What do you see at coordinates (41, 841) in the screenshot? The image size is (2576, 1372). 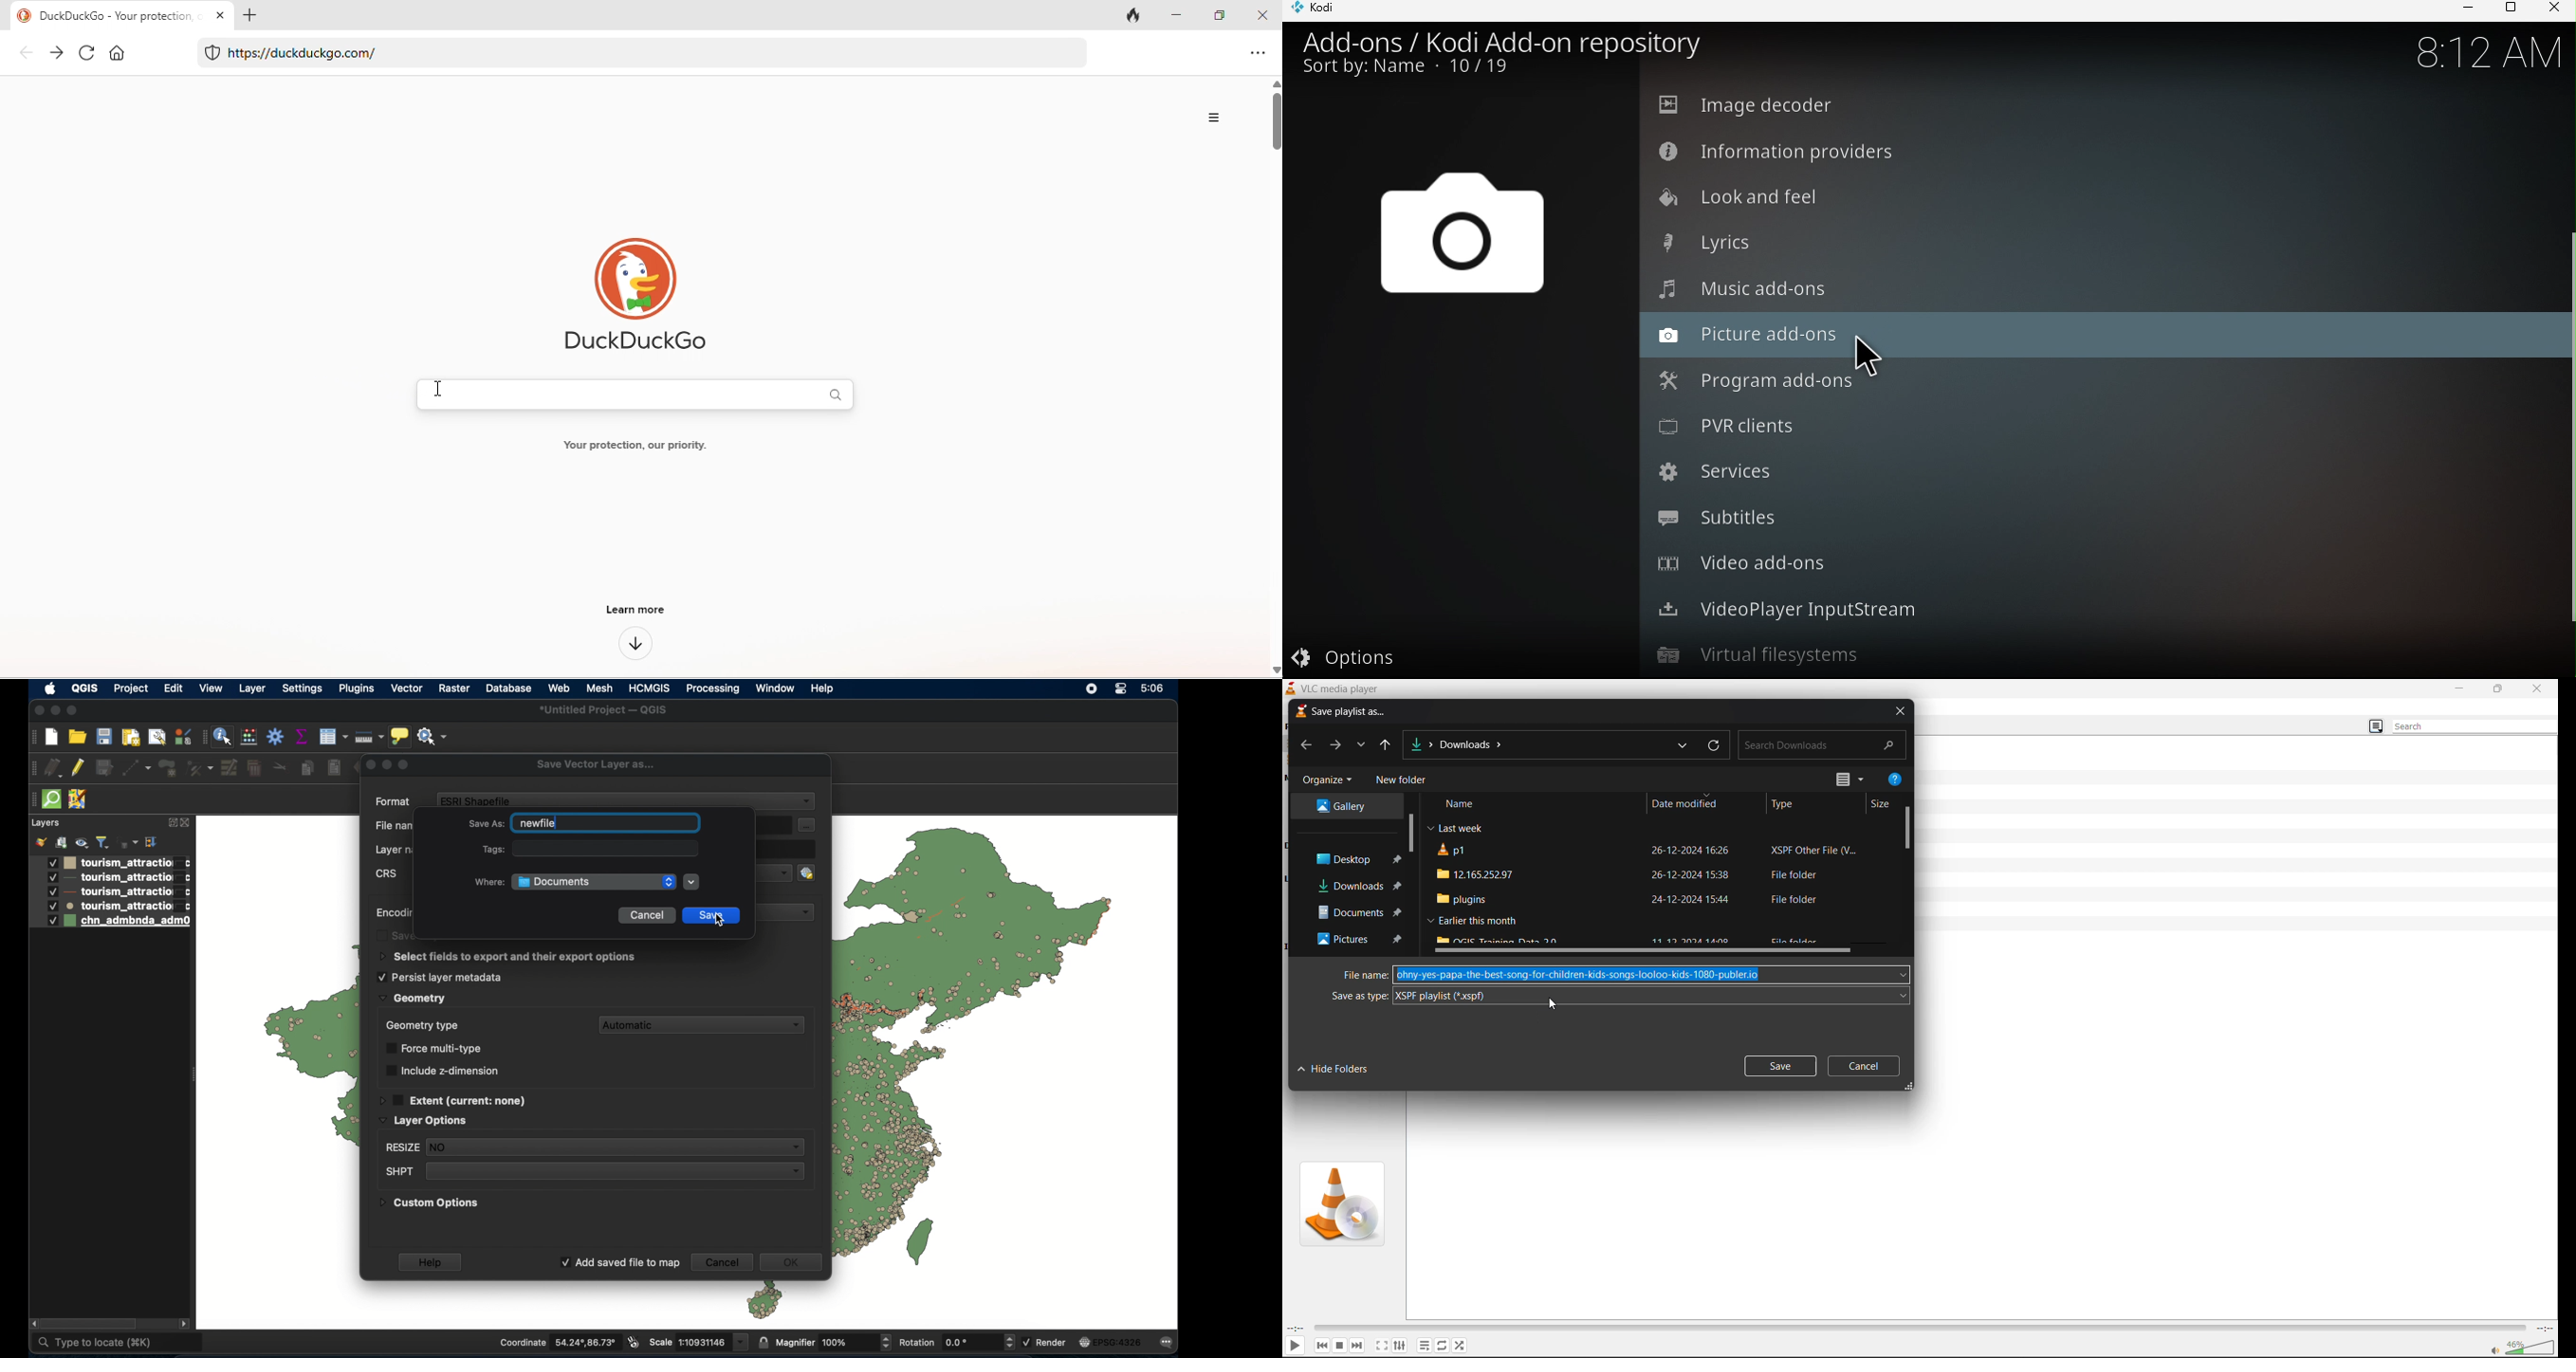 I see `open layer styling panel` at bounding box center [41, 841].